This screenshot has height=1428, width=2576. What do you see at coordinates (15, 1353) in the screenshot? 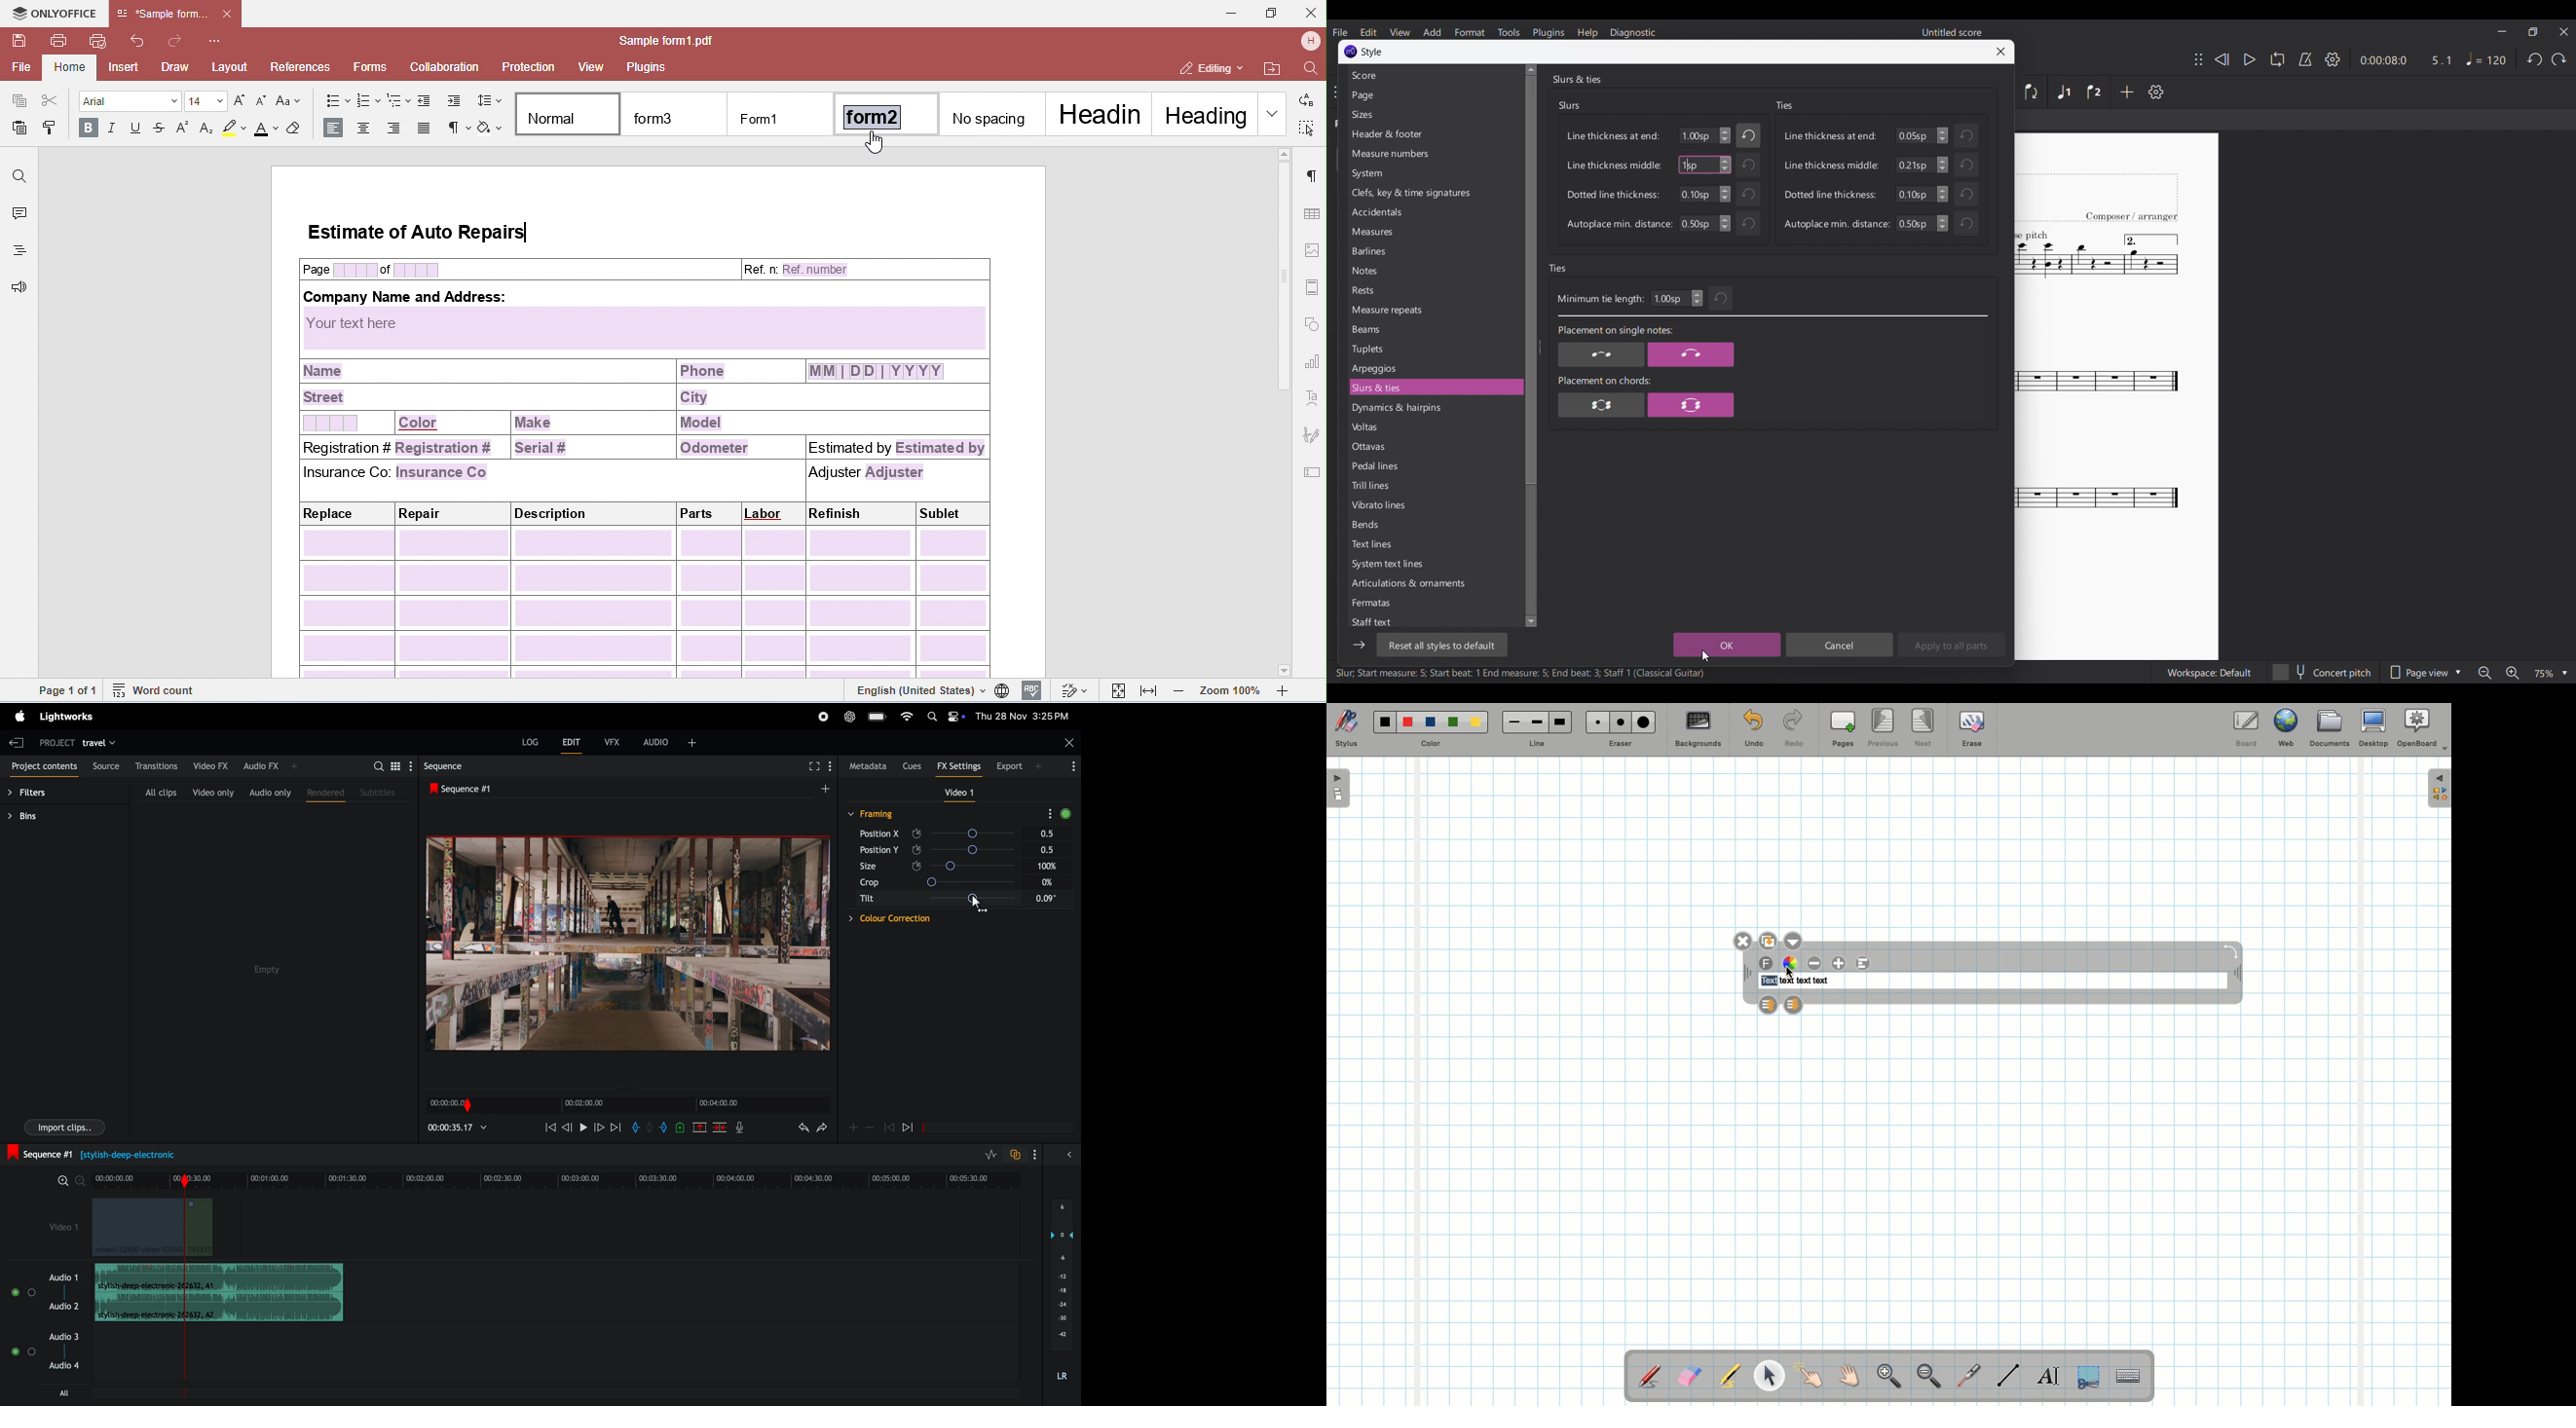
I see `Mute/Unmute Track` at bounding box center [15, 1353].